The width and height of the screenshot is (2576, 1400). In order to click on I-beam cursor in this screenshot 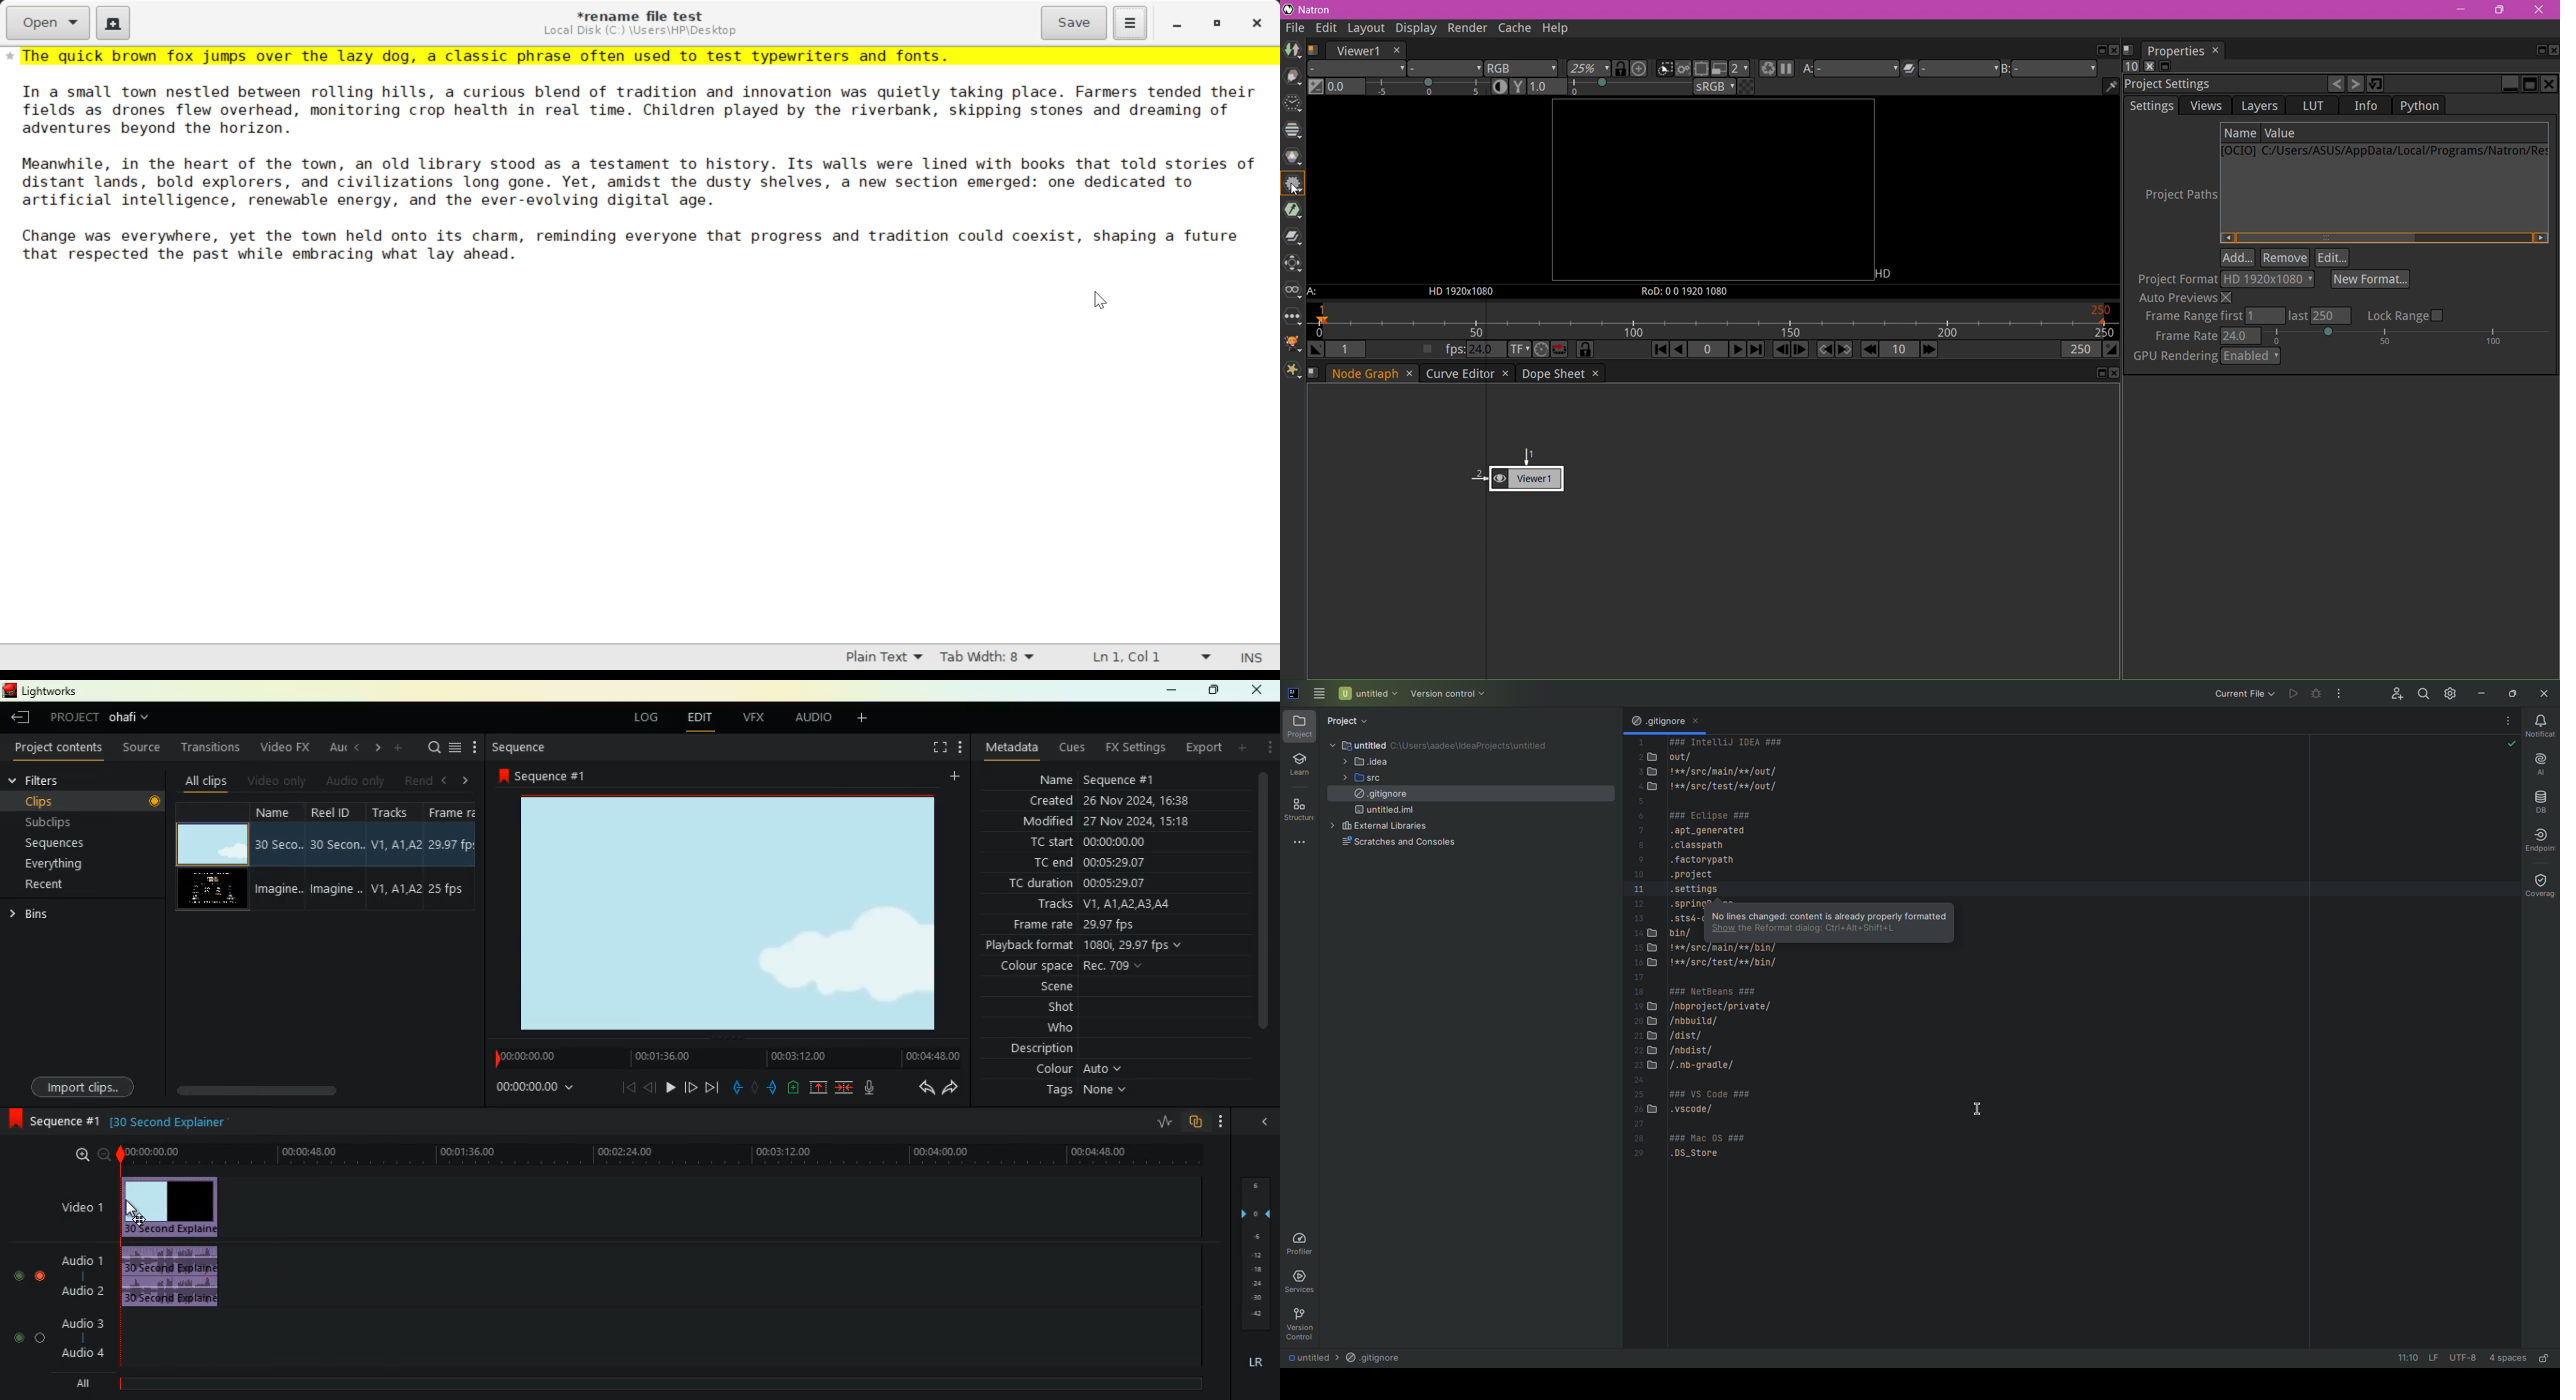, I will do `click(1969, 1106)`.